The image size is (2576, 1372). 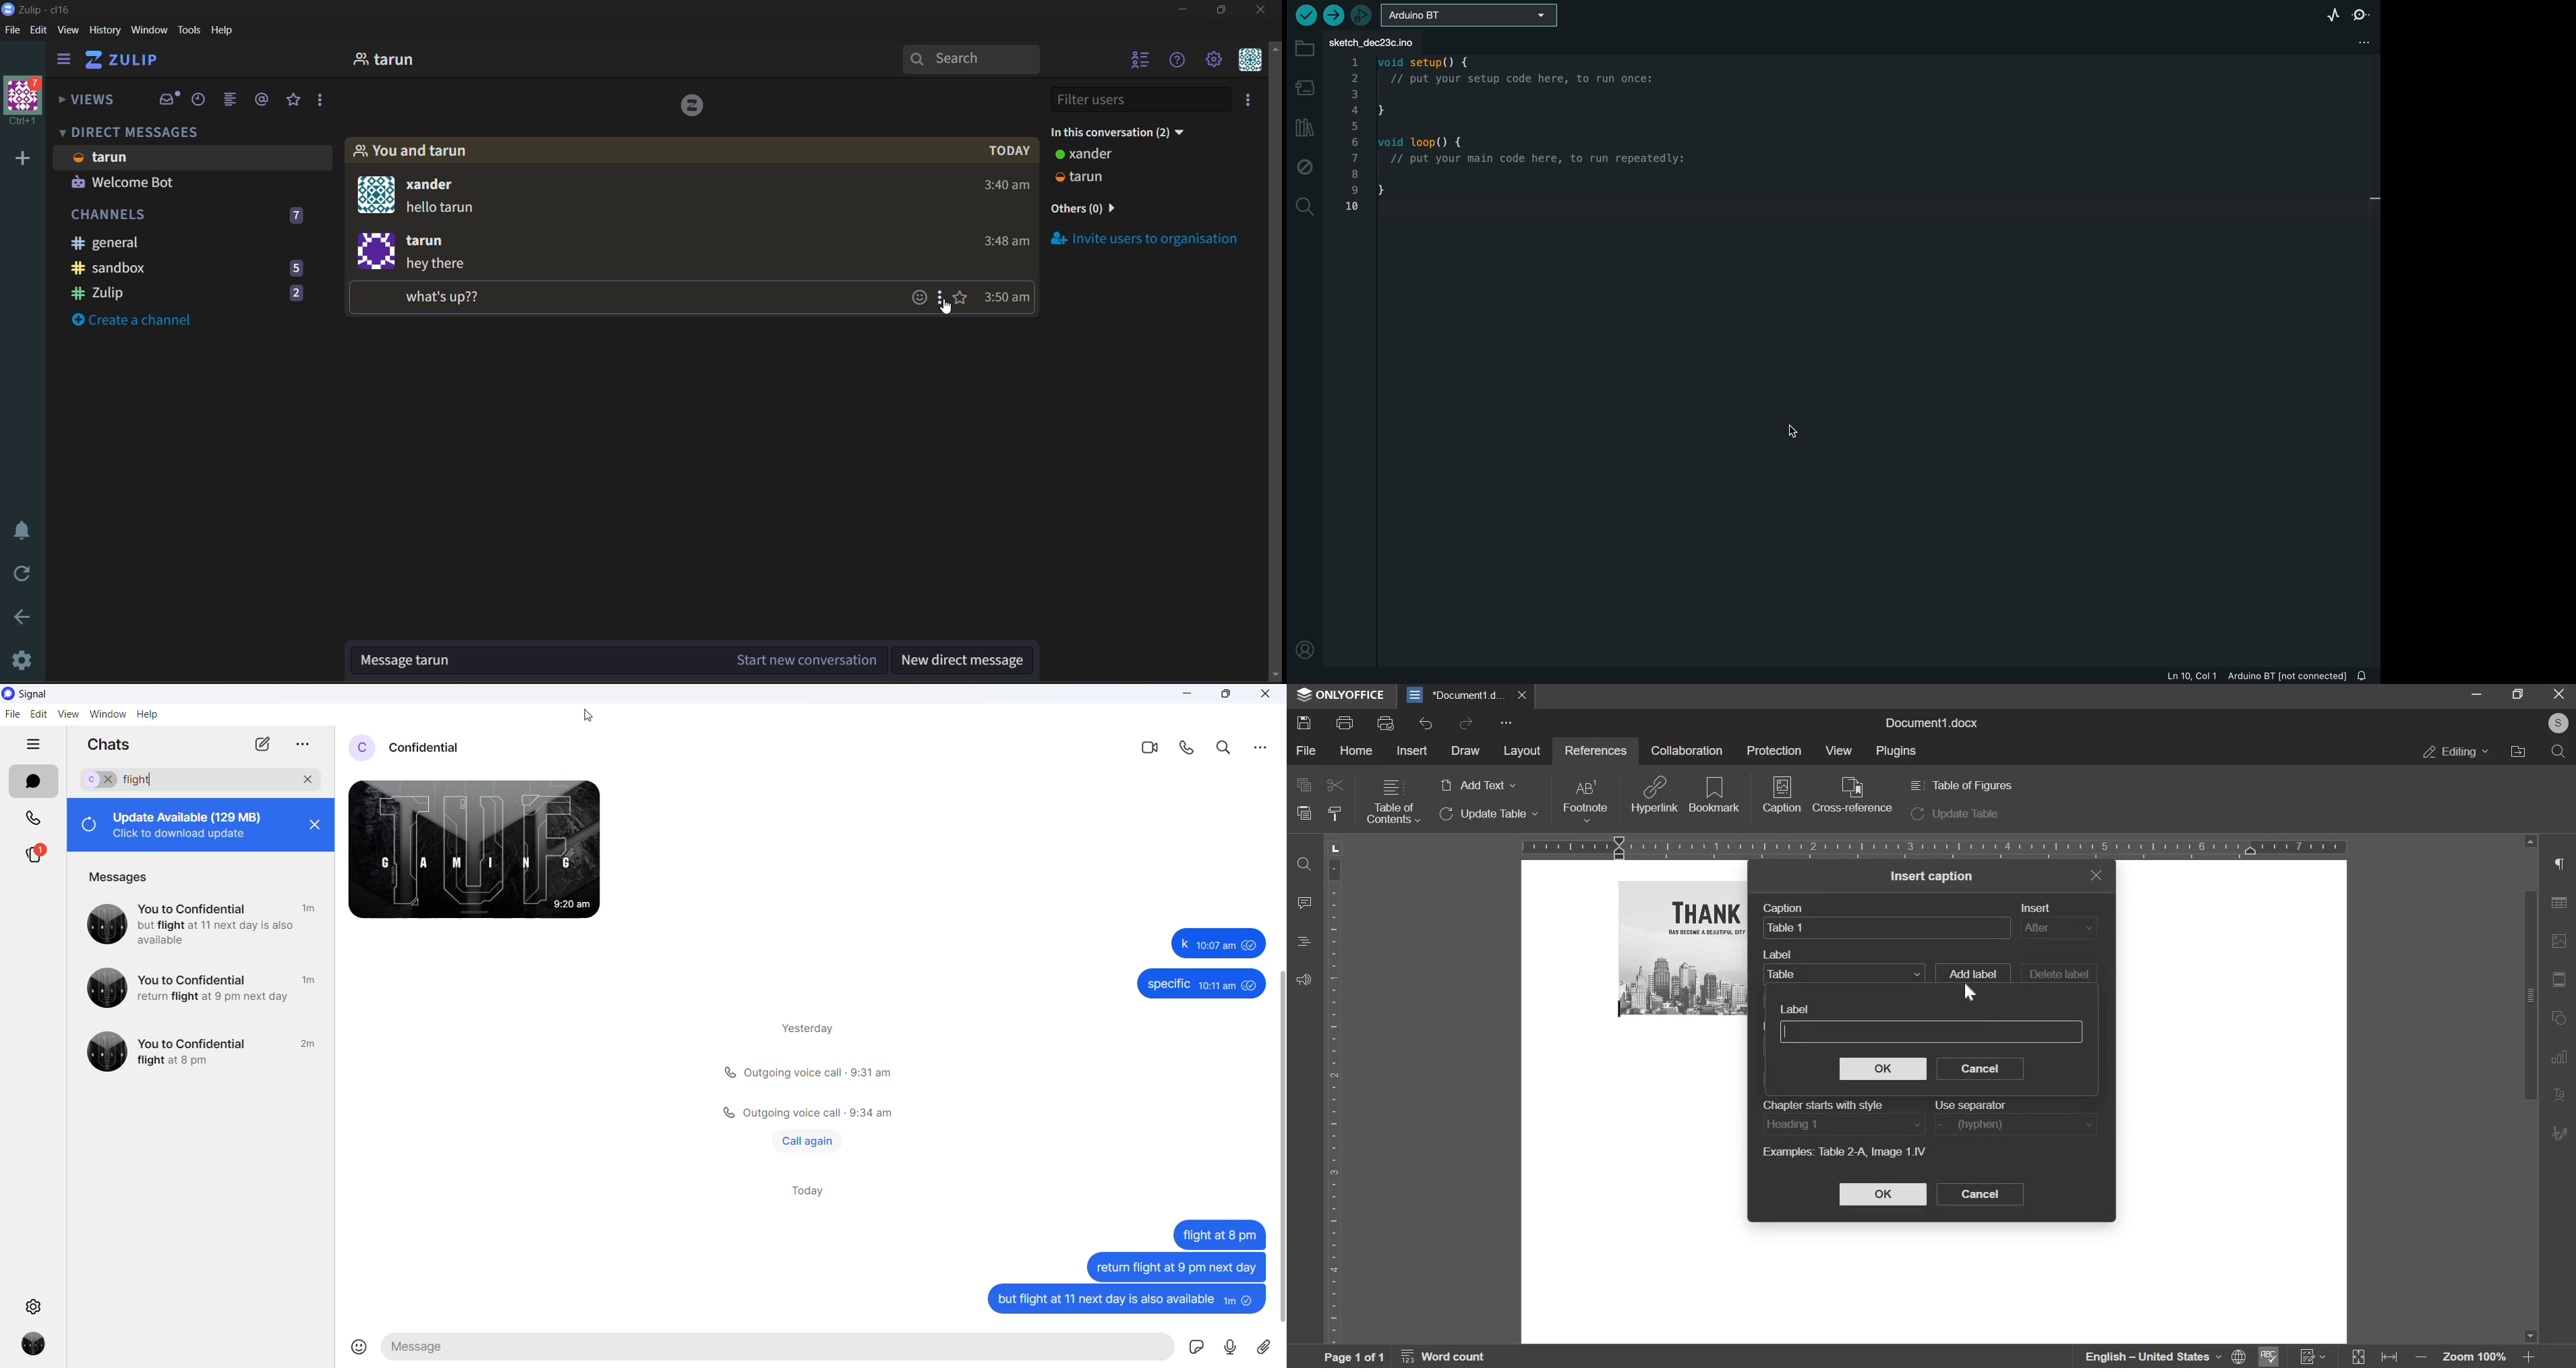 I want to click on general, so click(x=175, y=243).